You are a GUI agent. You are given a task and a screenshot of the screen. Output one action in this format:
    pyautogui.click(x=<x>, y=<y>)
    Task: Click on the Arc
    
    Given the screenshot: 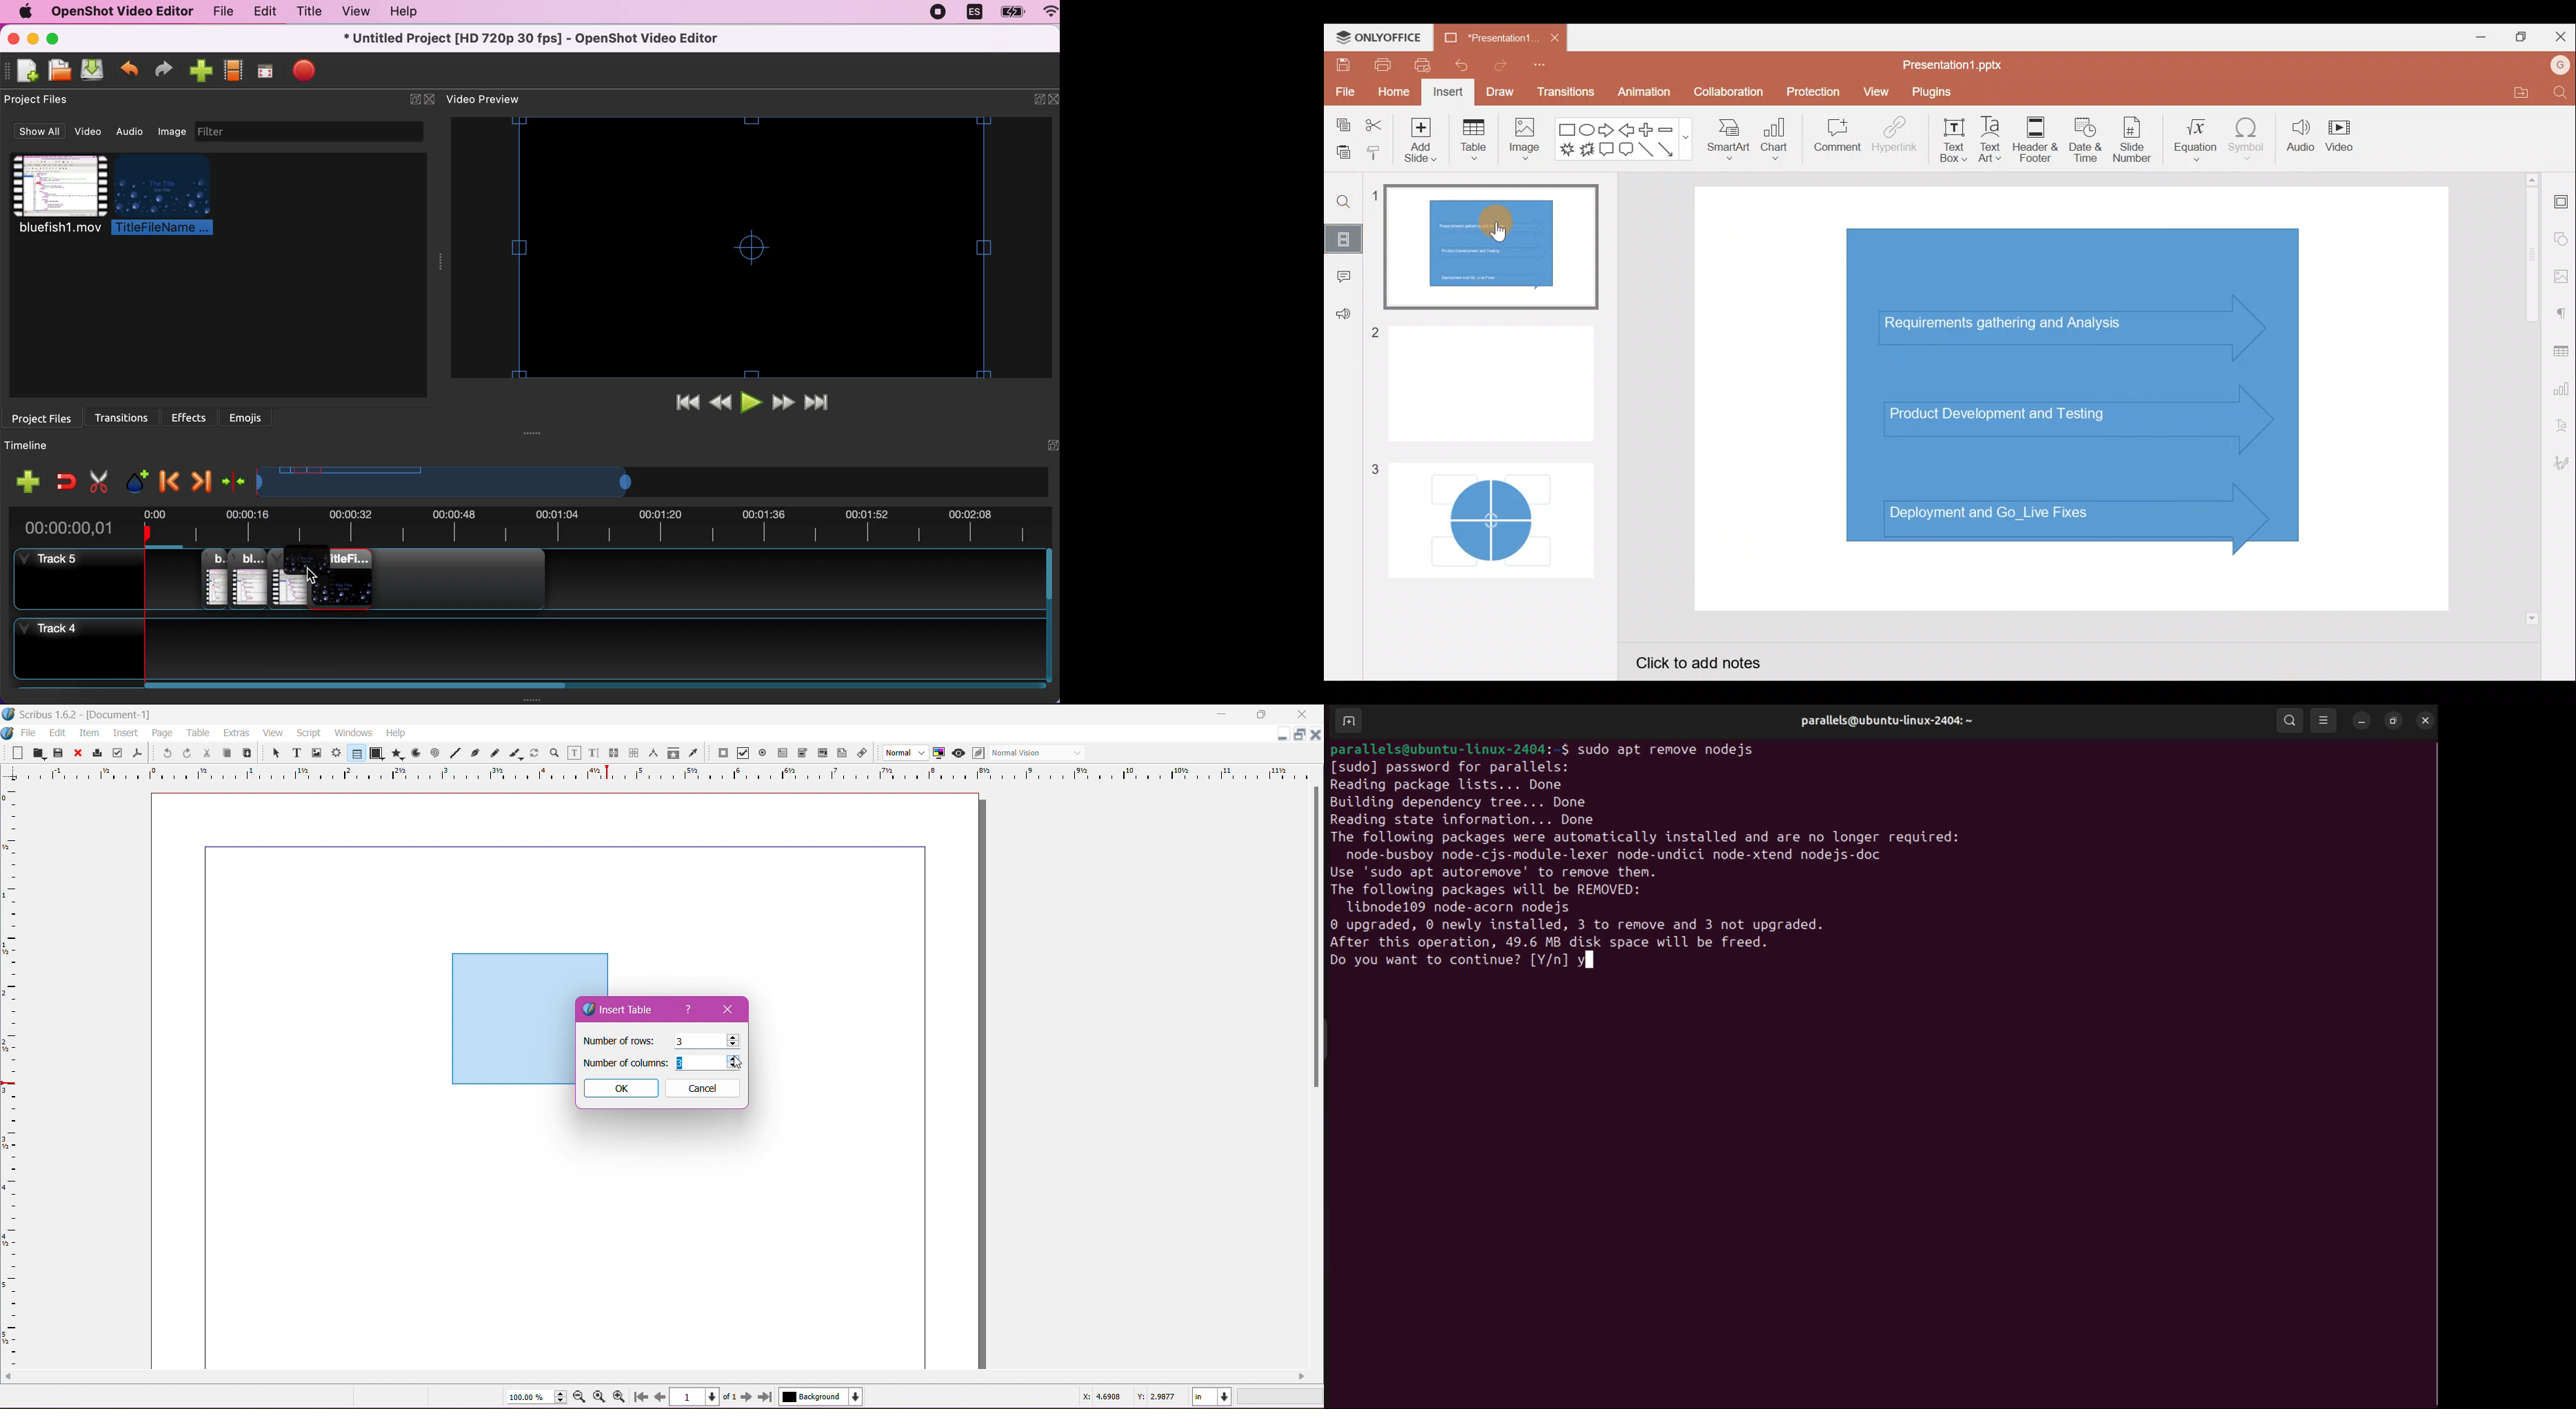 What is the action you would take?
    pyautogui.click(x=414, y=752)
    